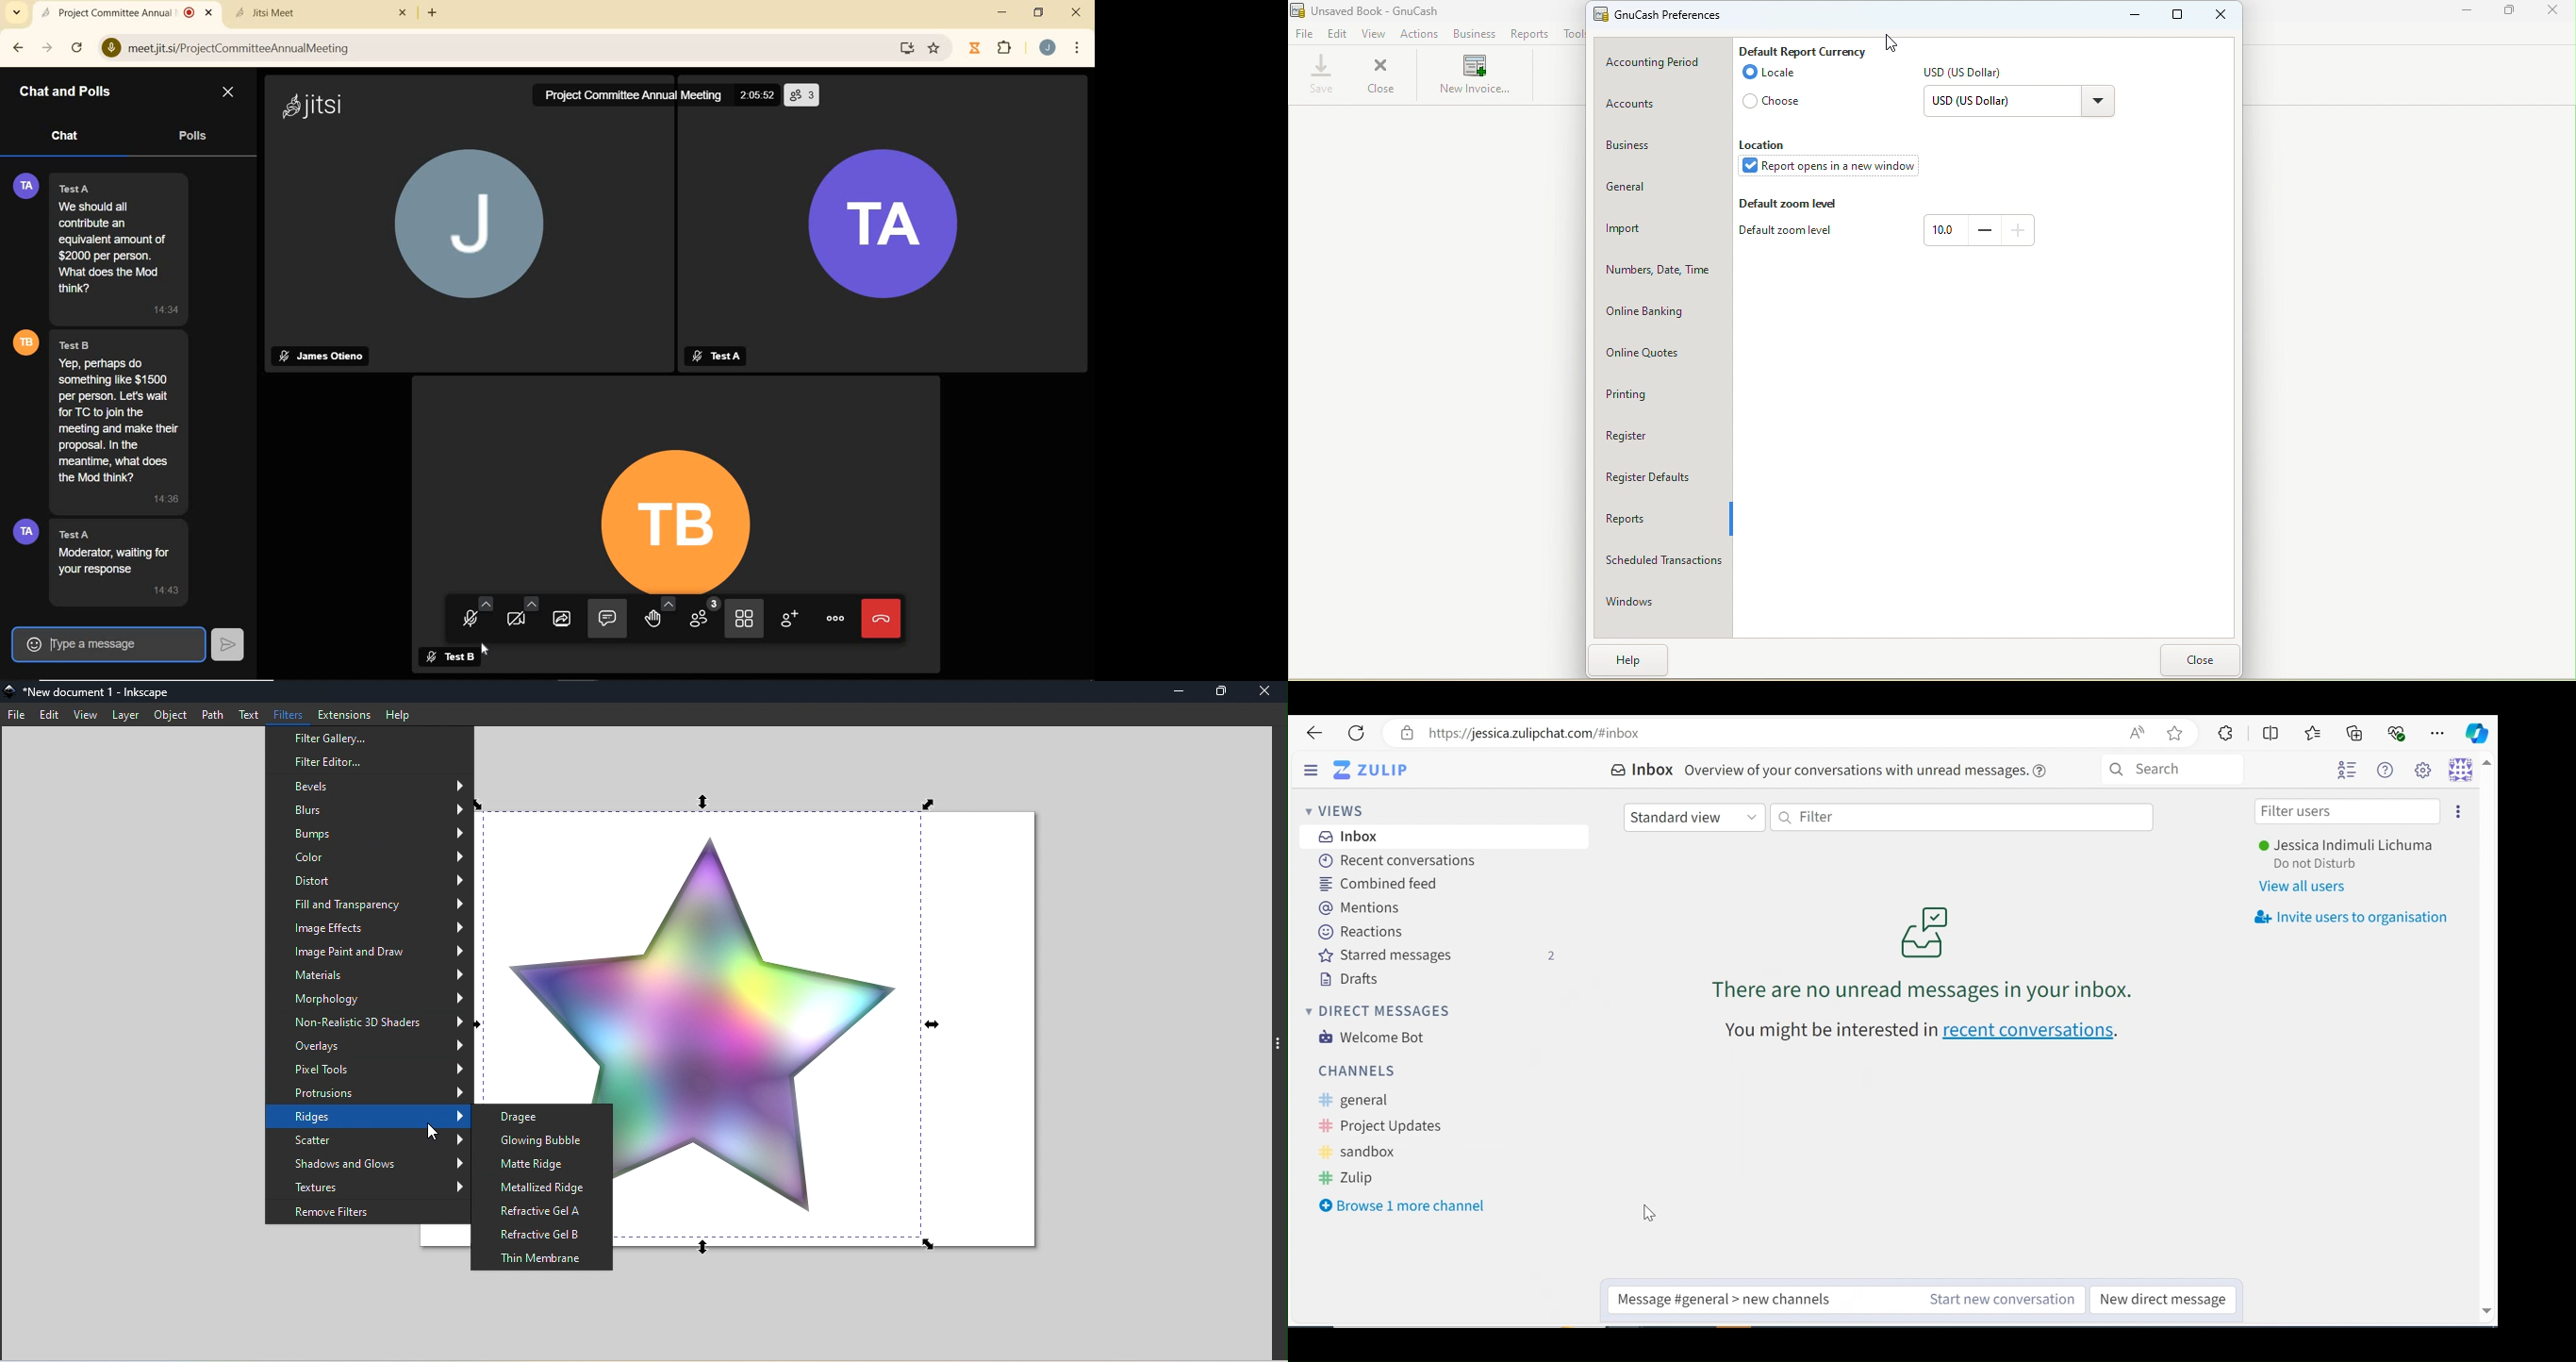  Describe the element at coordinates (1662, 230) in the screenshot. I see `Import` at that location.